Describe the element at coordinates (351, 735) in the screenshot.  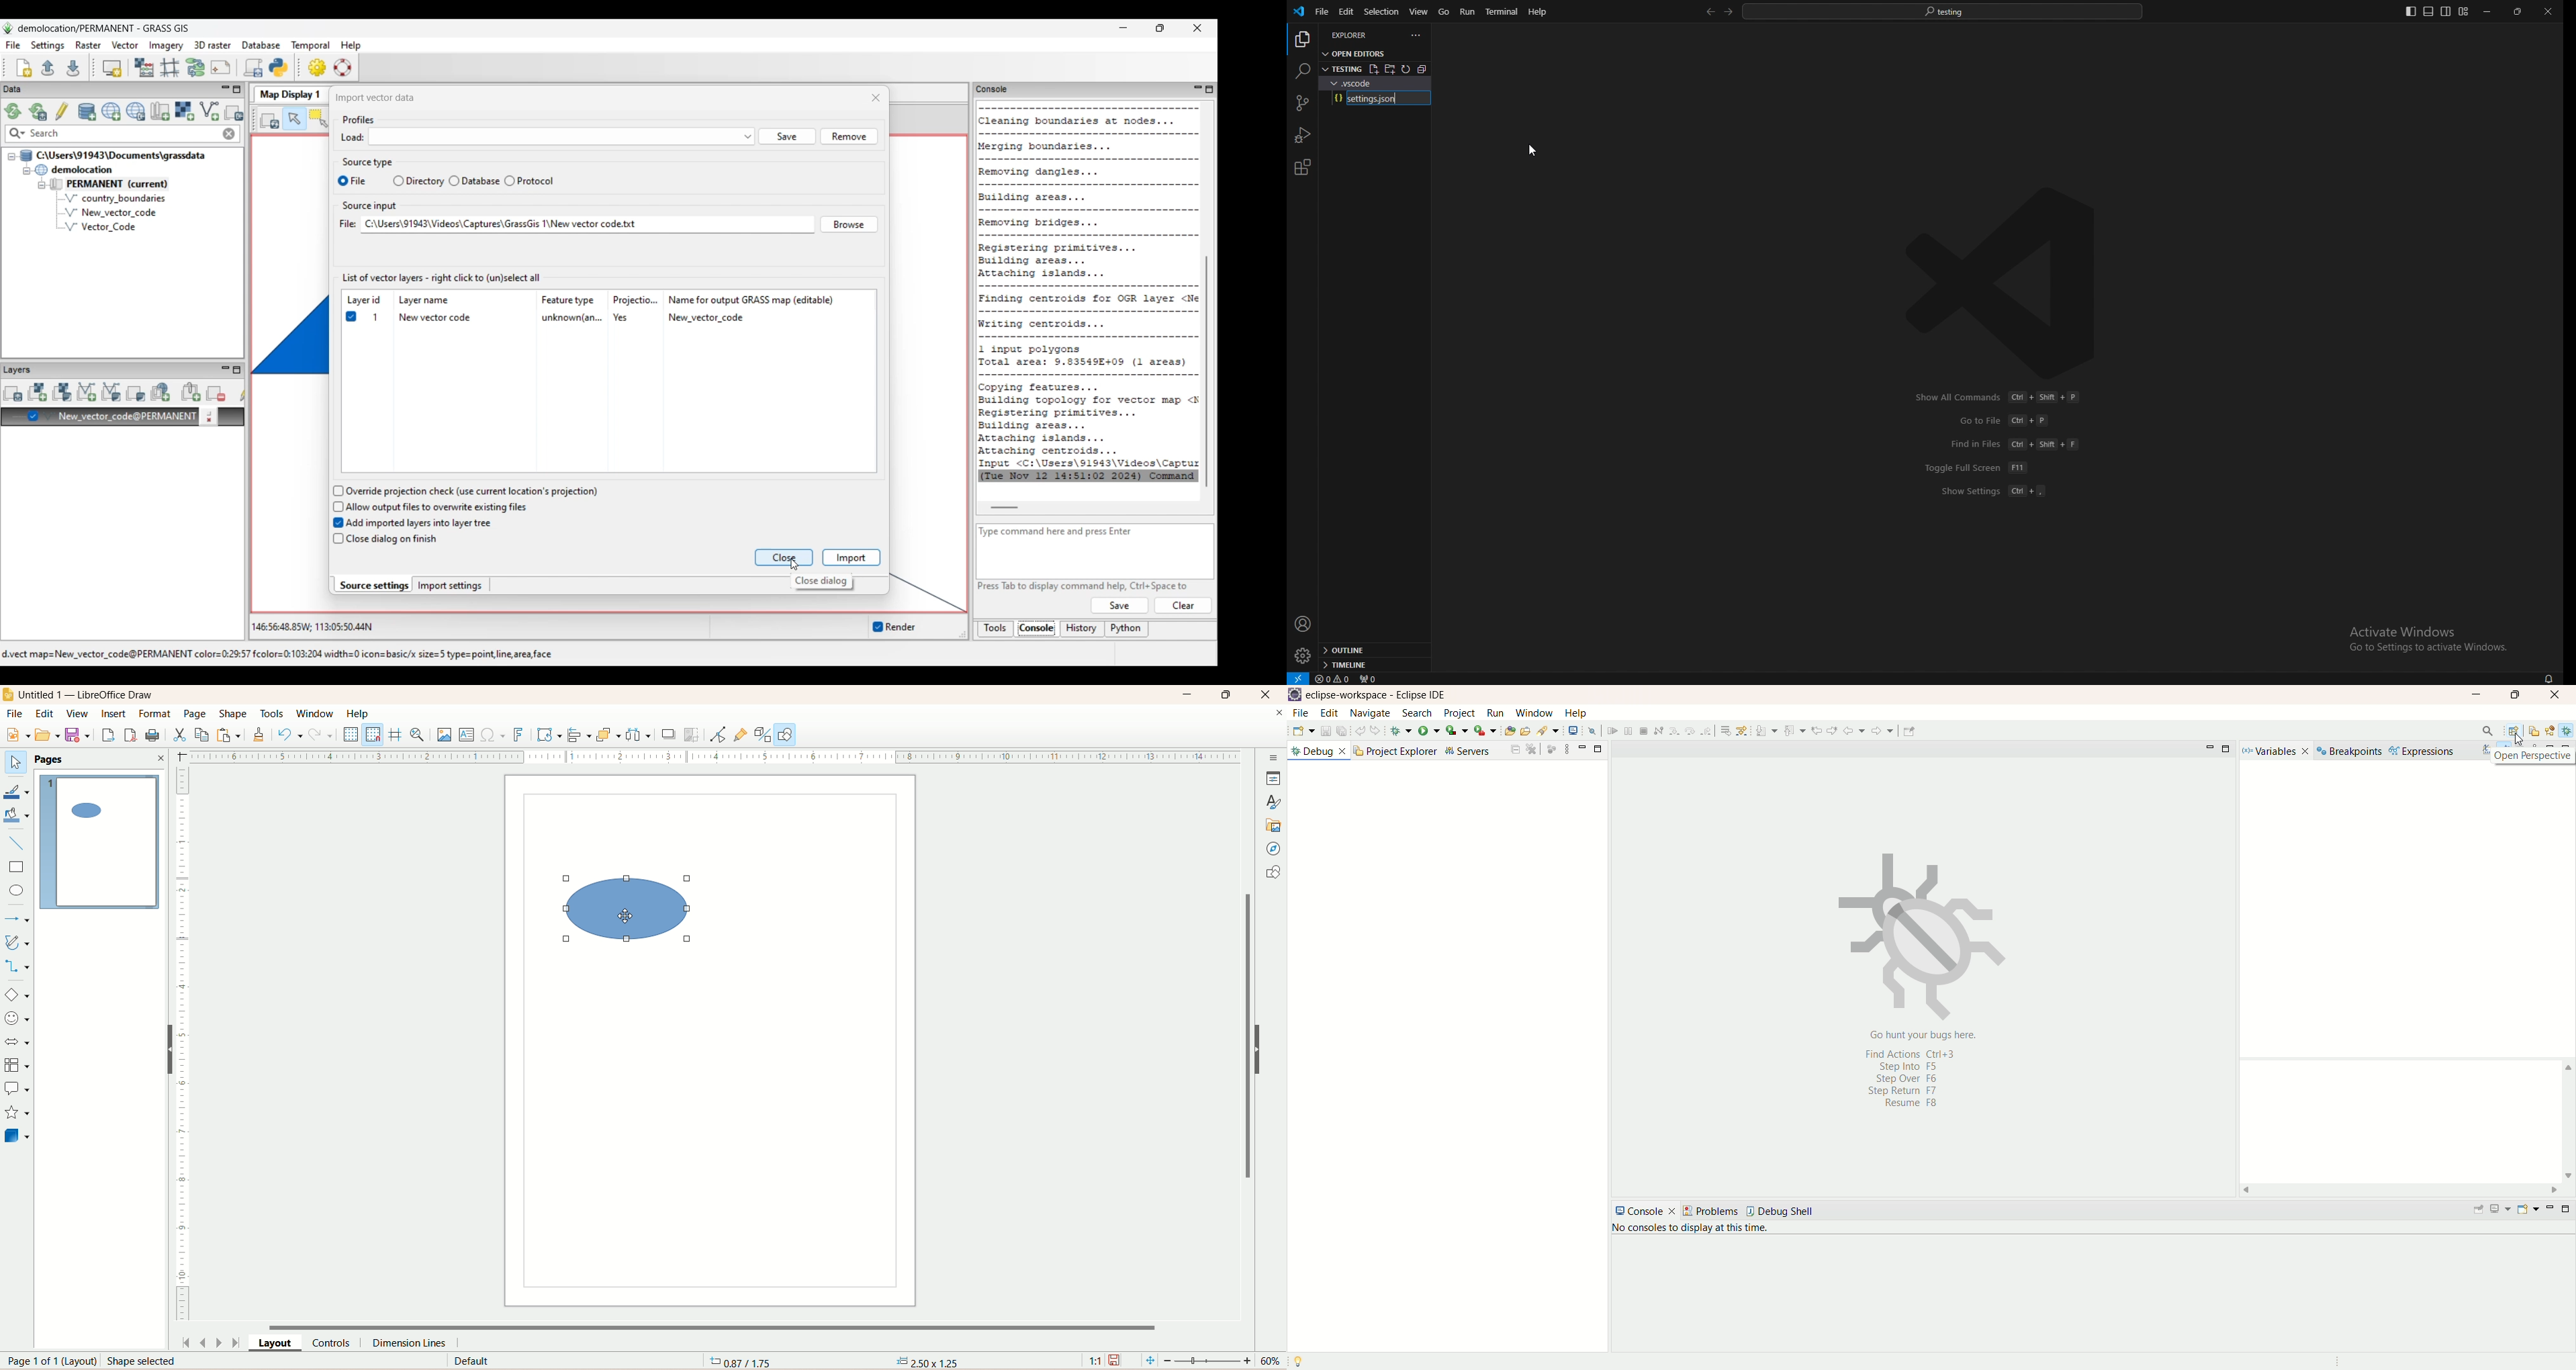
I see `display grid` at that location.